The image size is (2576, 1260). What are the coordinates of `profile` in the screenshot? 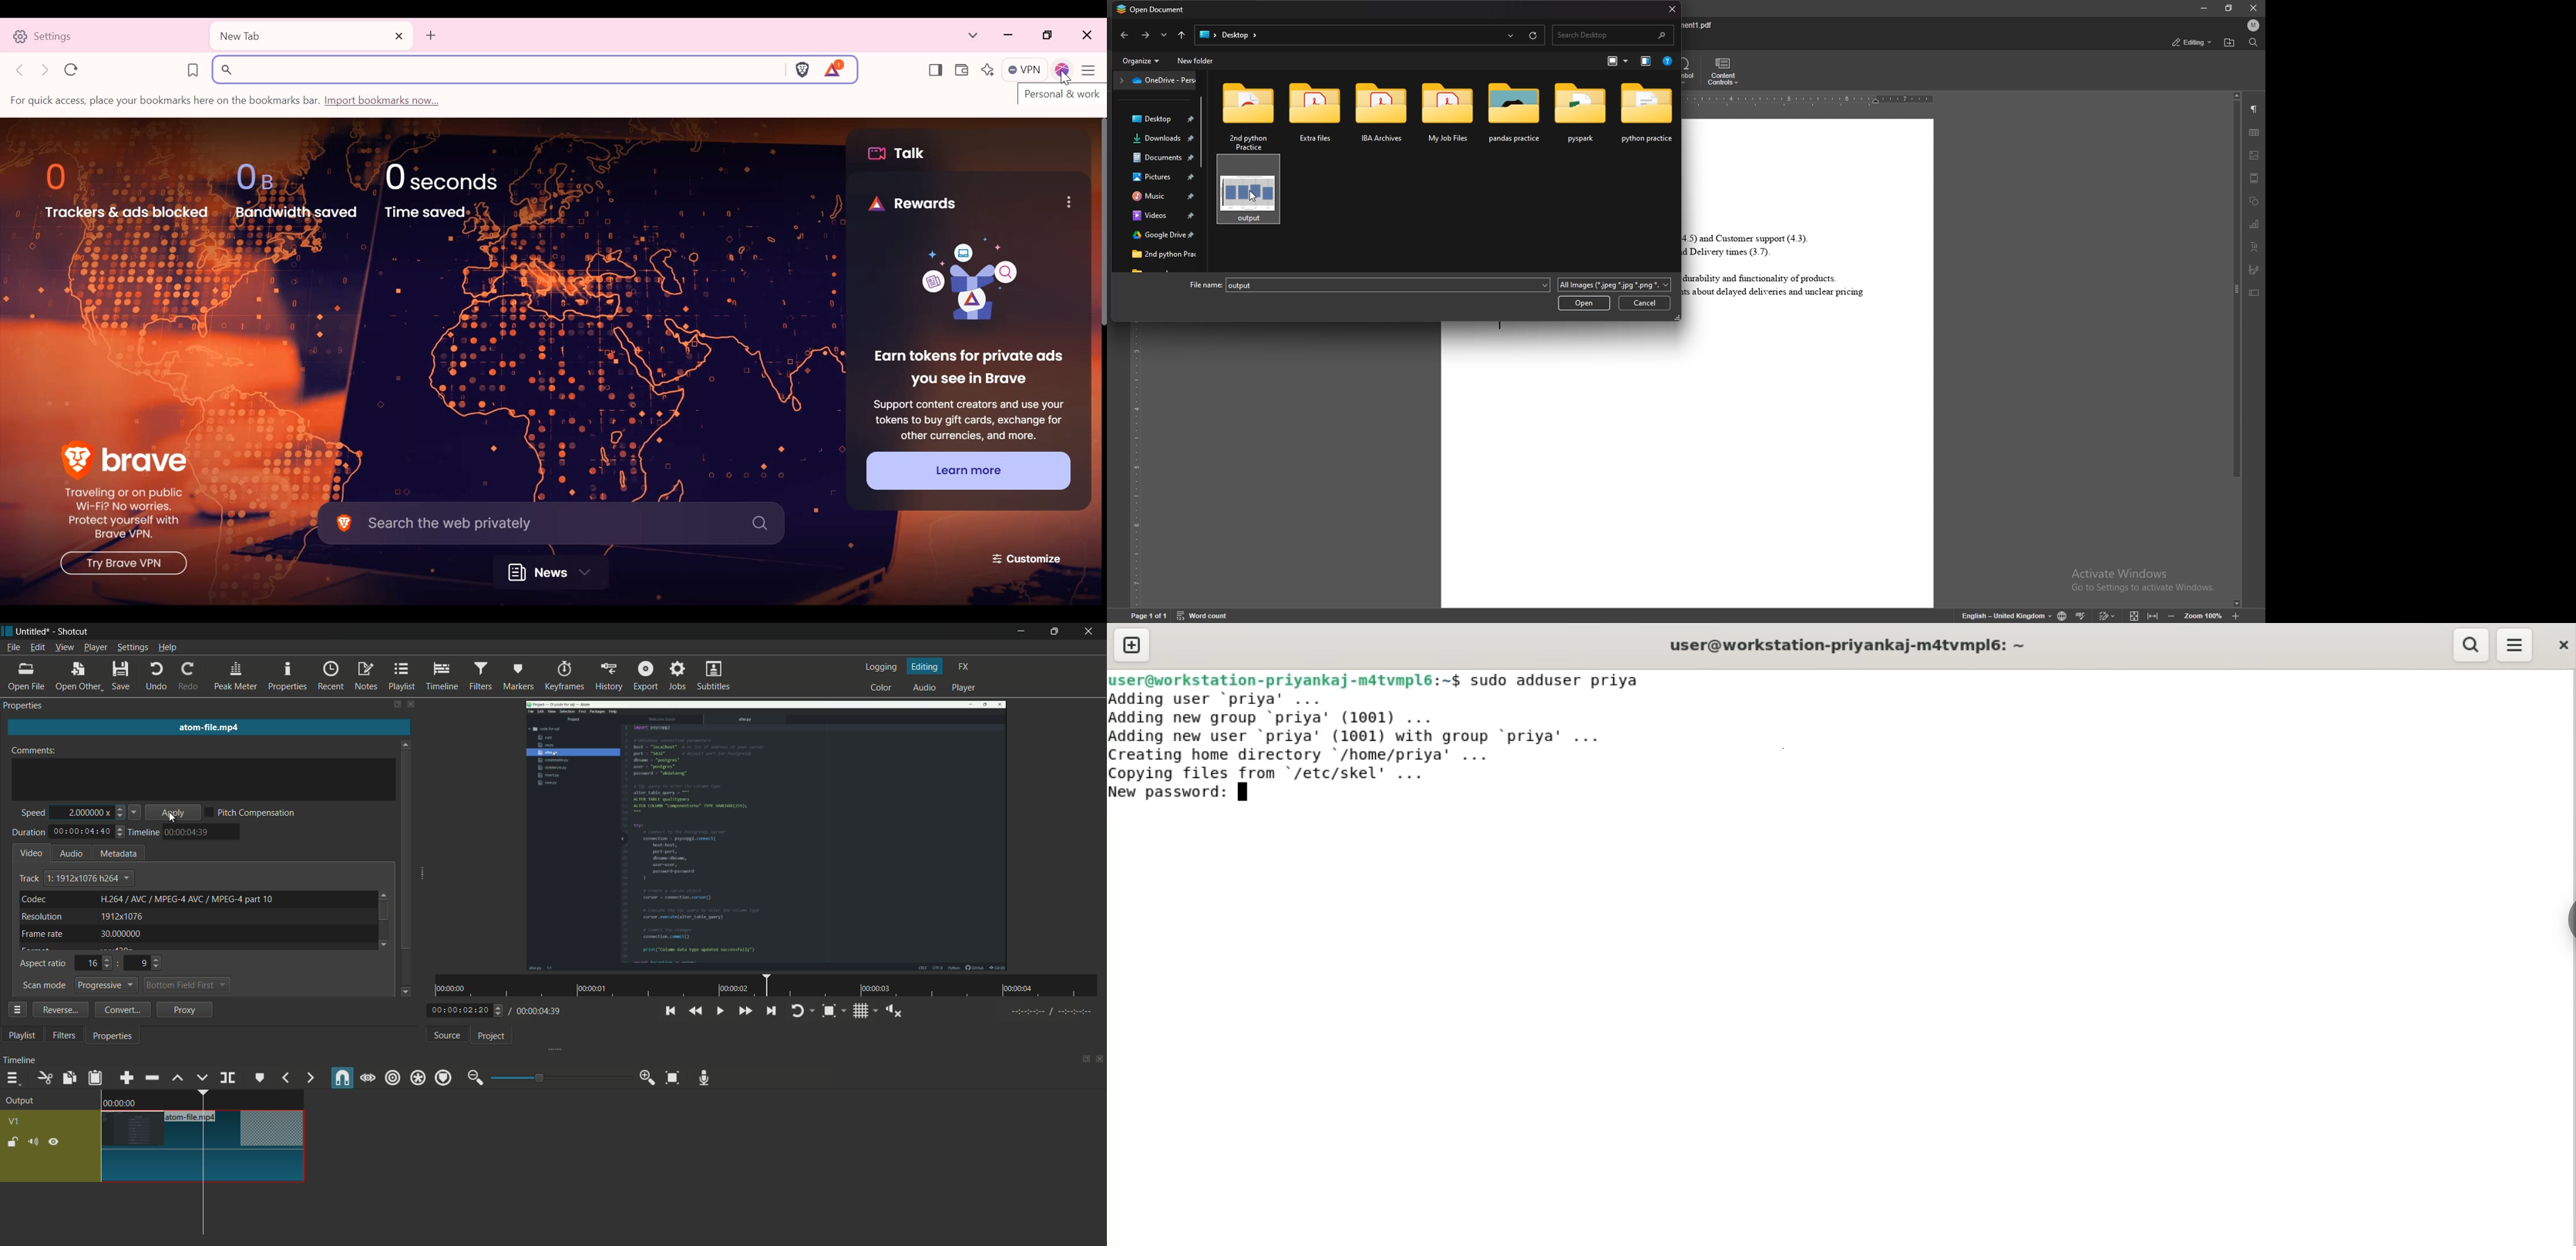 It's located at (2253, 25).